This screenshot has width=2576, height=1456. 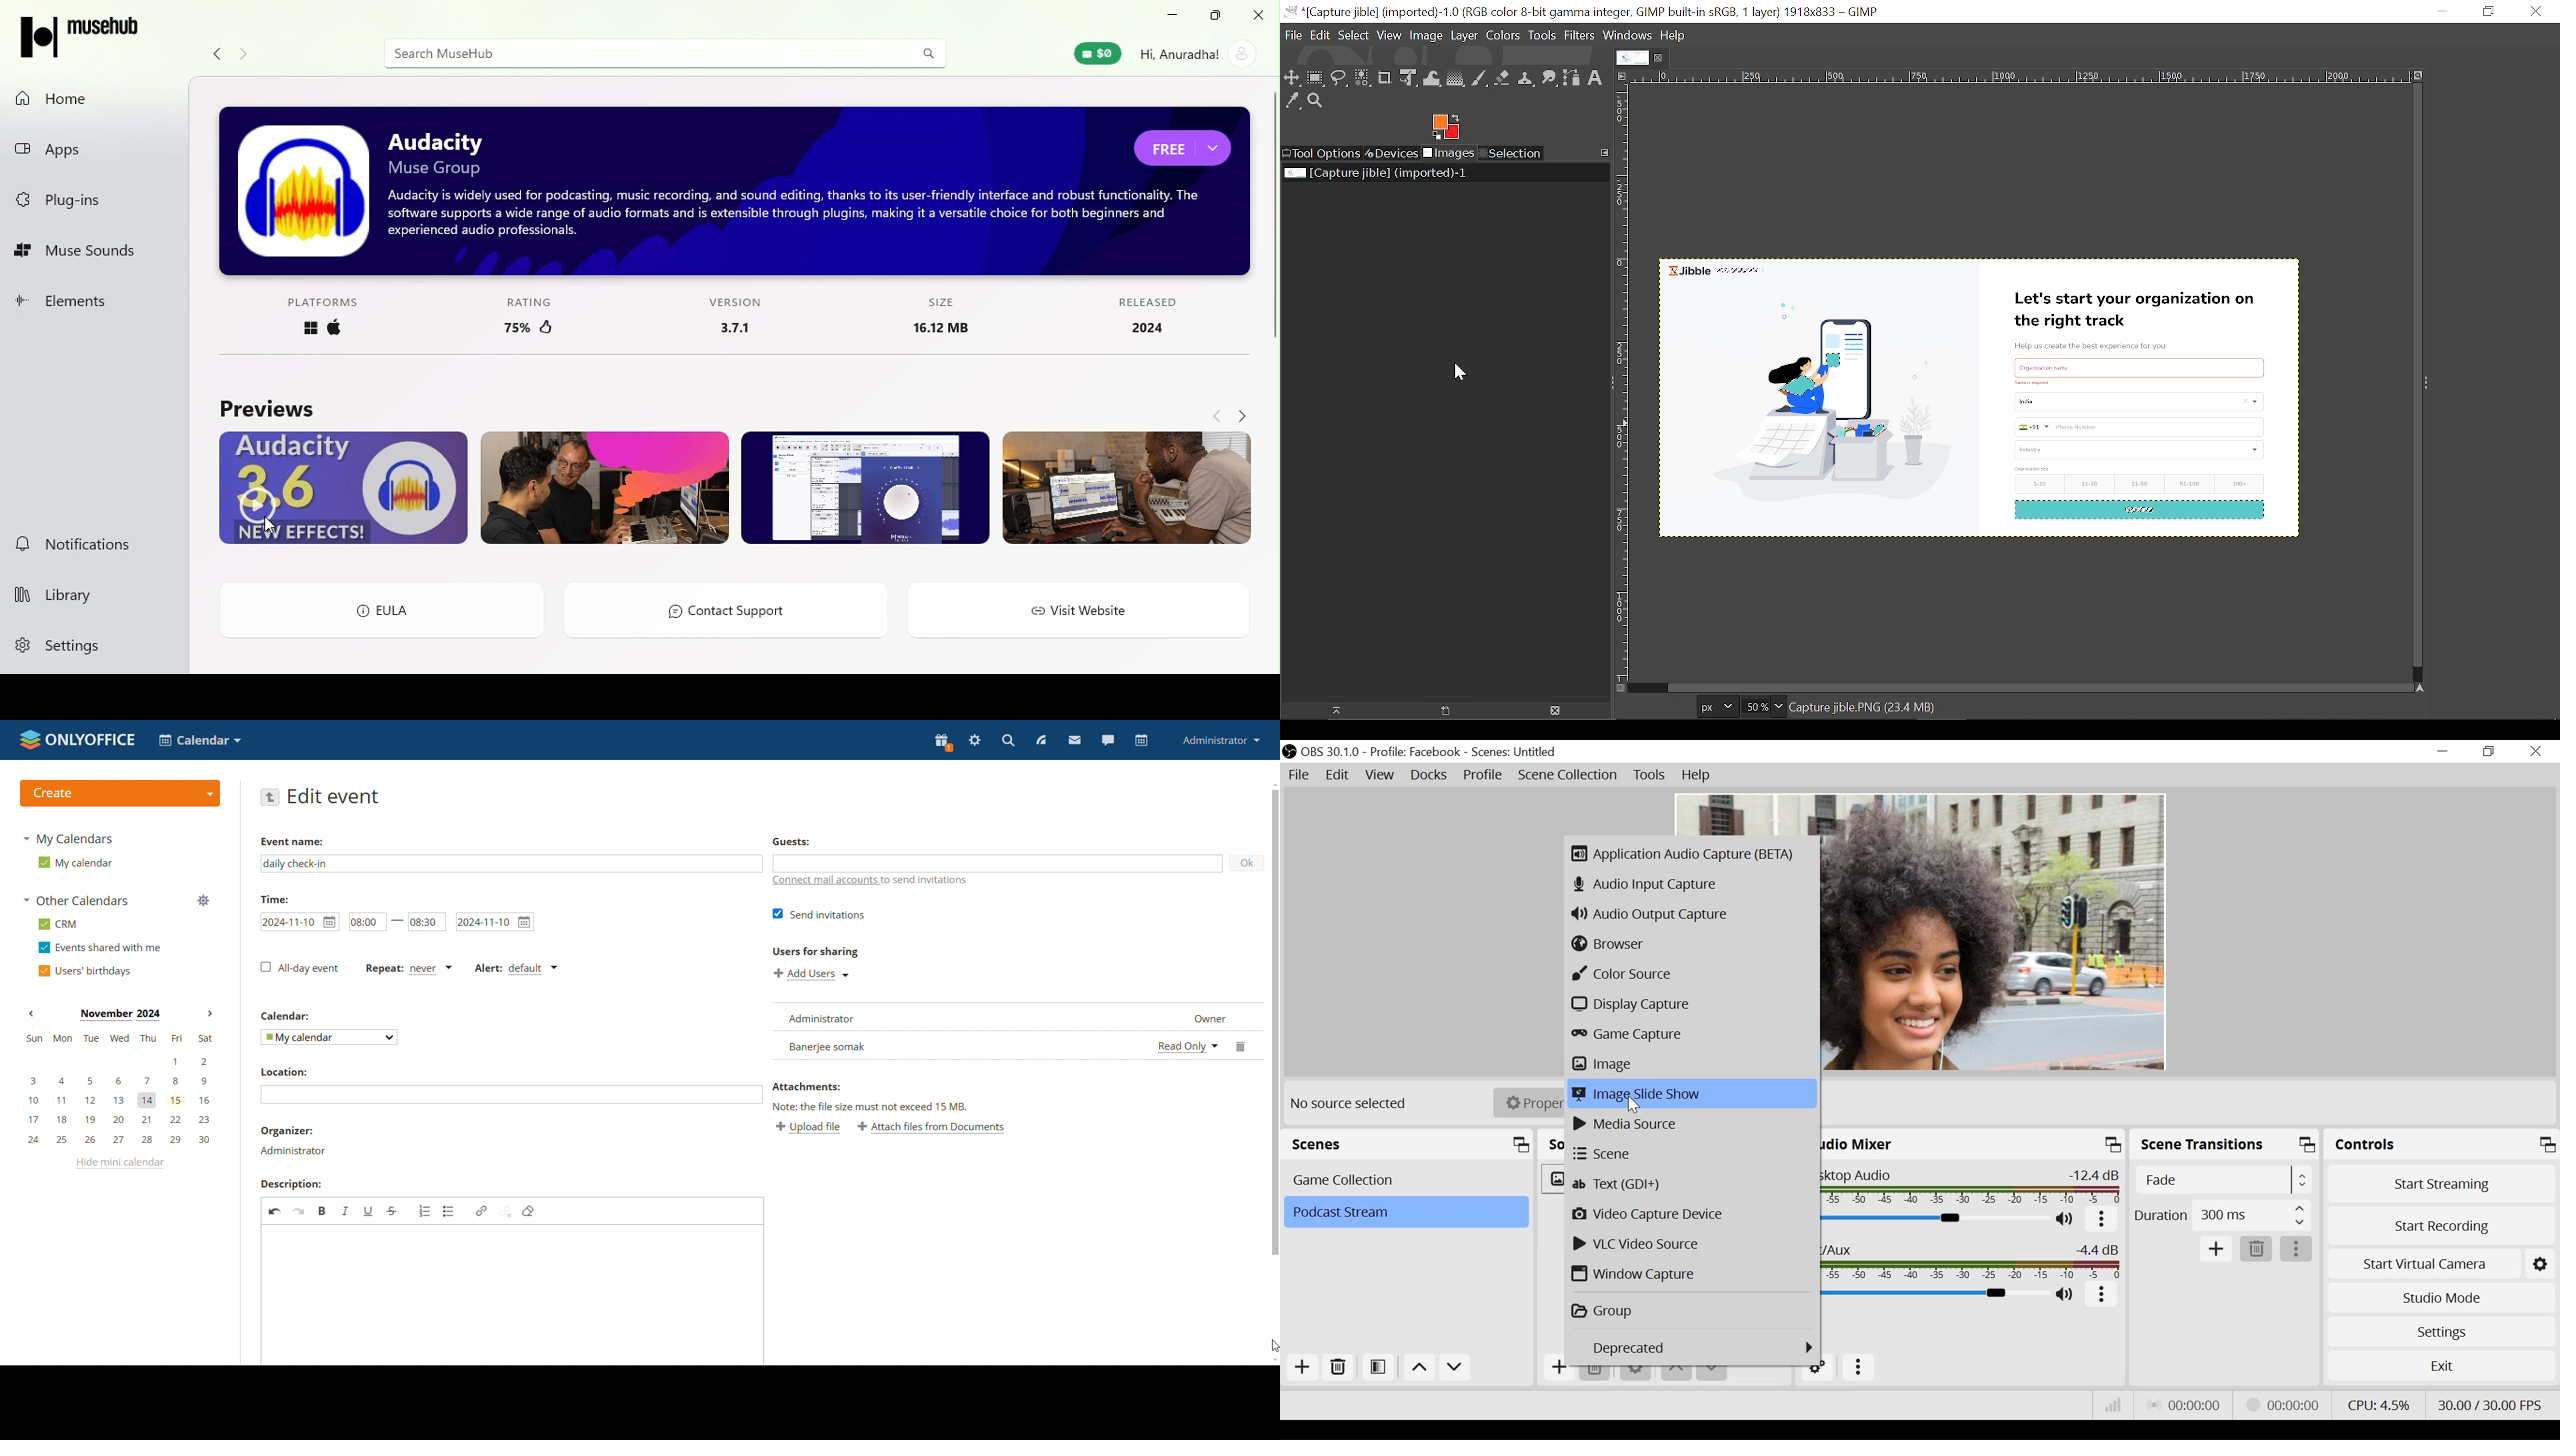 What do you see at coordinates (930, 320) in the screenshot?
I see `Size` at bounding box center [930, 320].